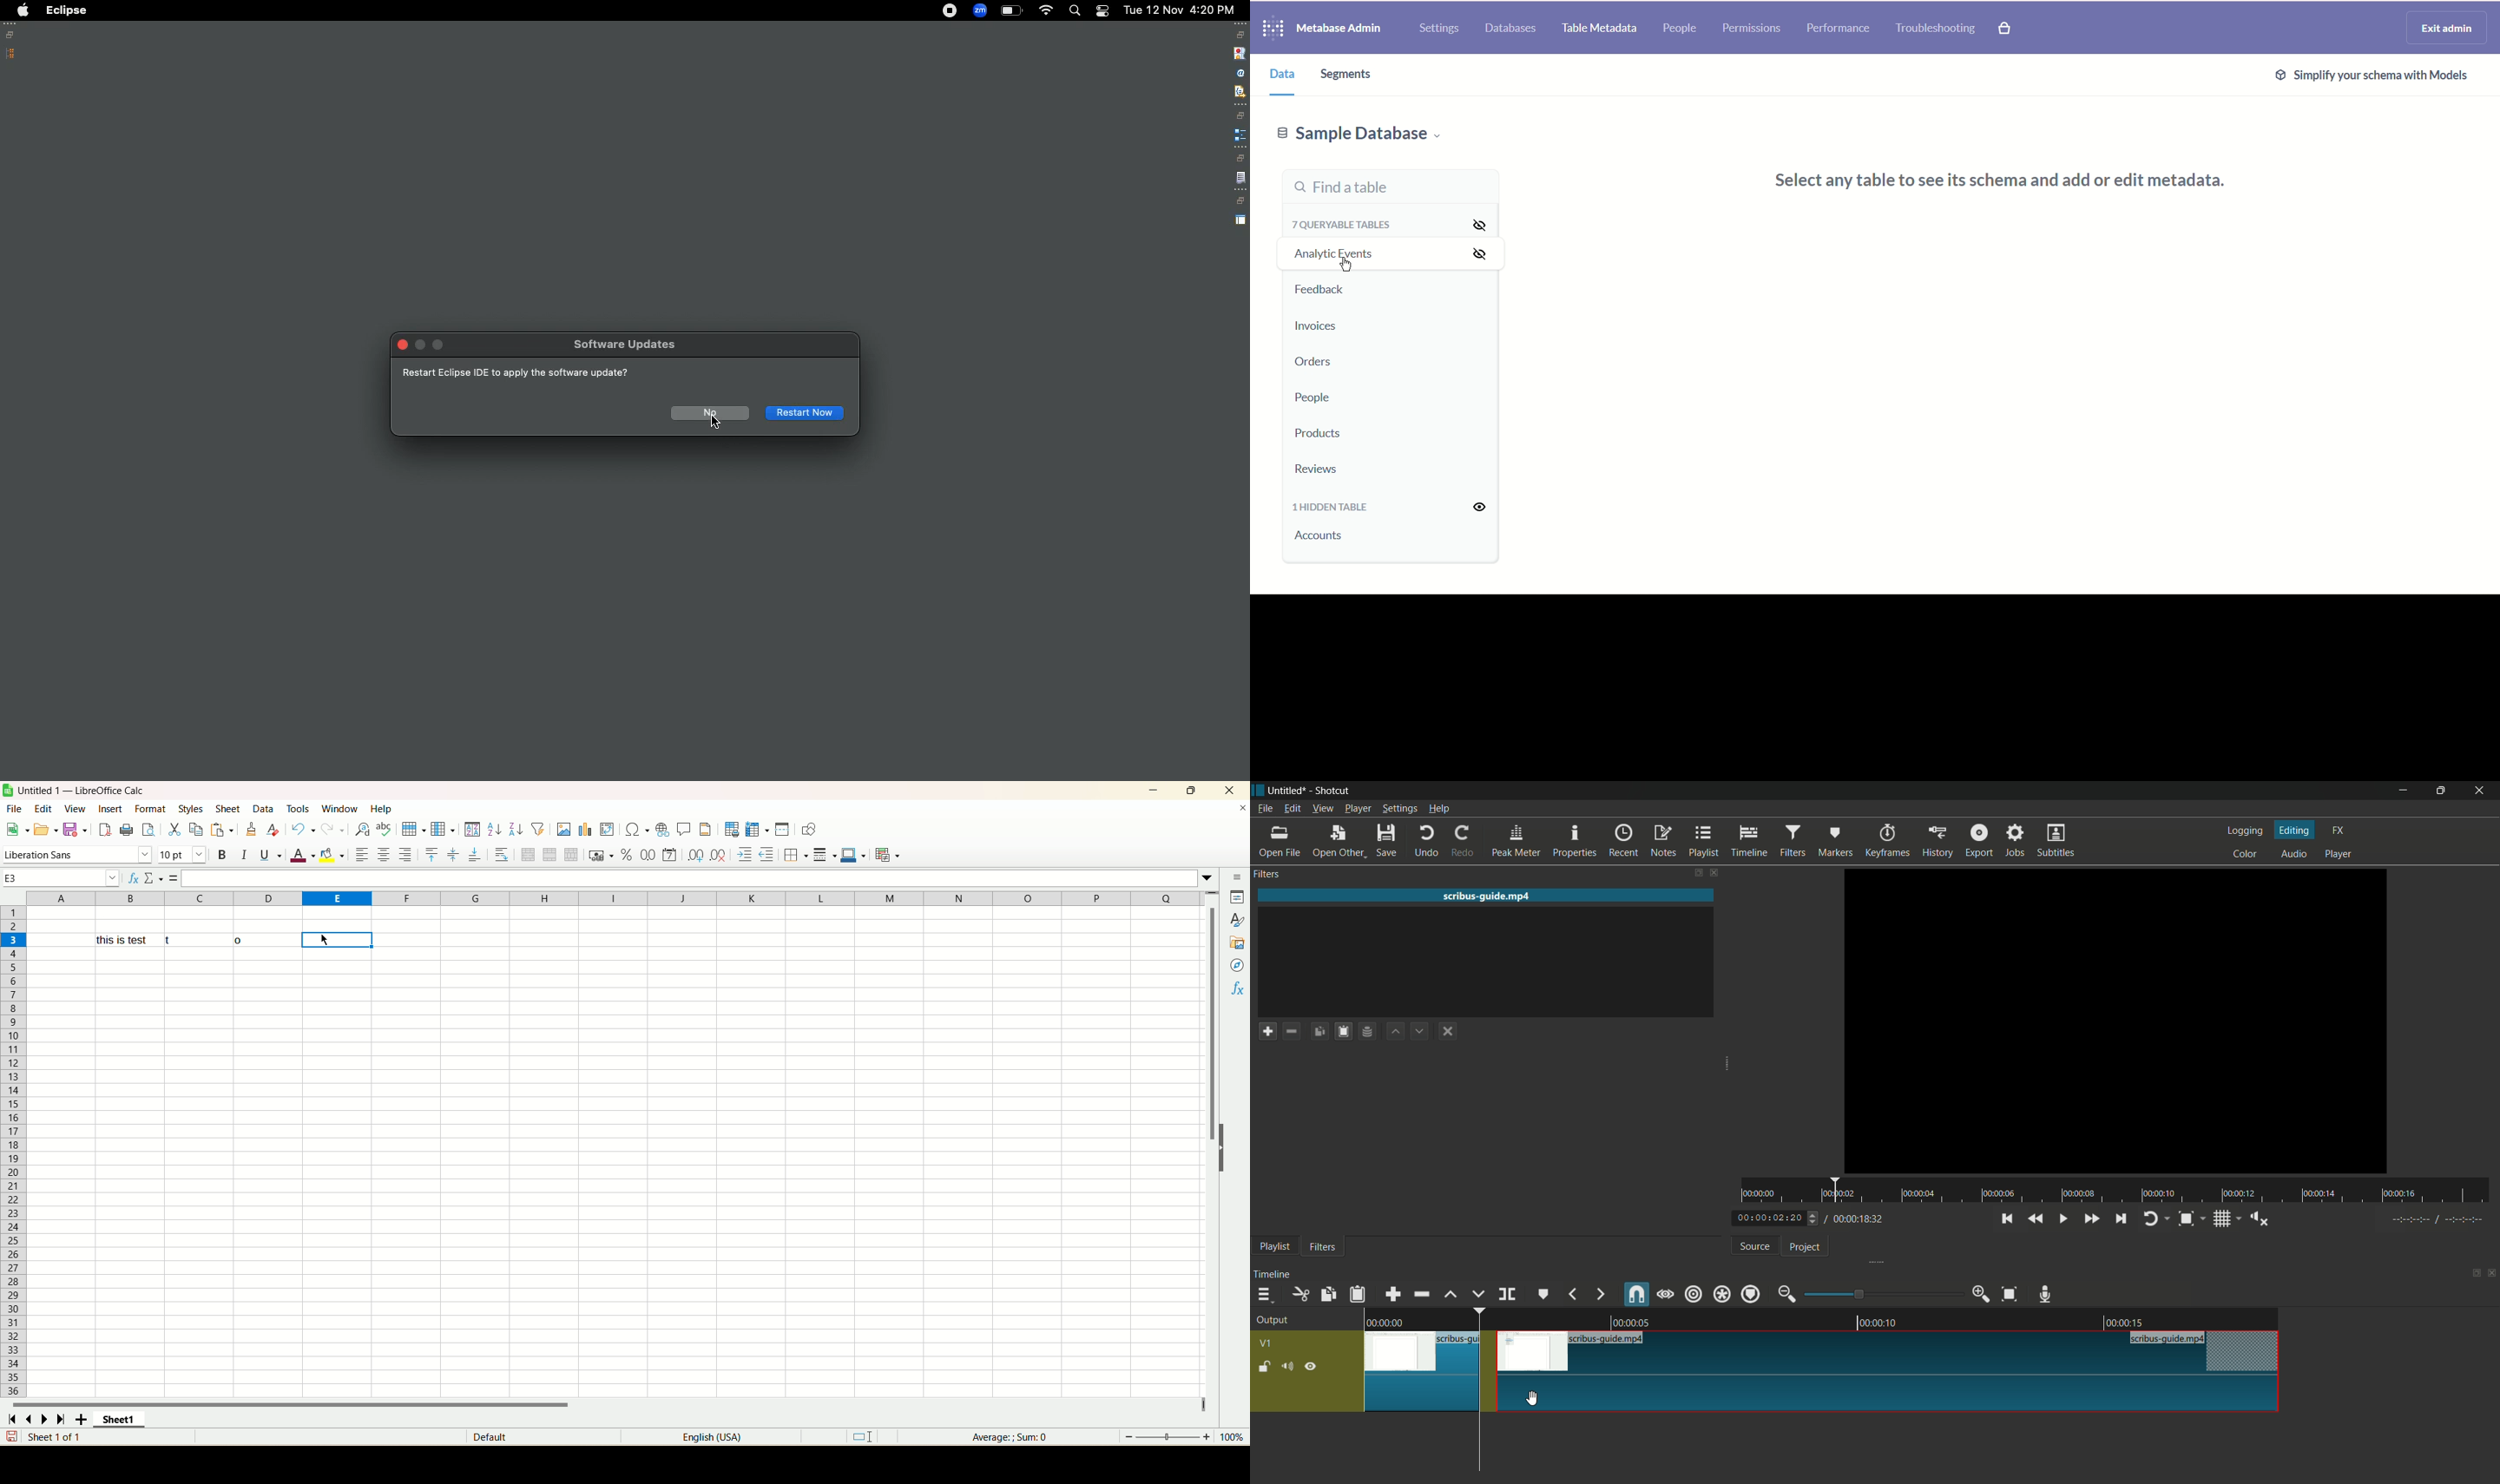 Image resolution: width=2520 pixels, height=1484 pixels. Describe the element at coordinates (73, 828) in the screenshot. I see `save` at that location.